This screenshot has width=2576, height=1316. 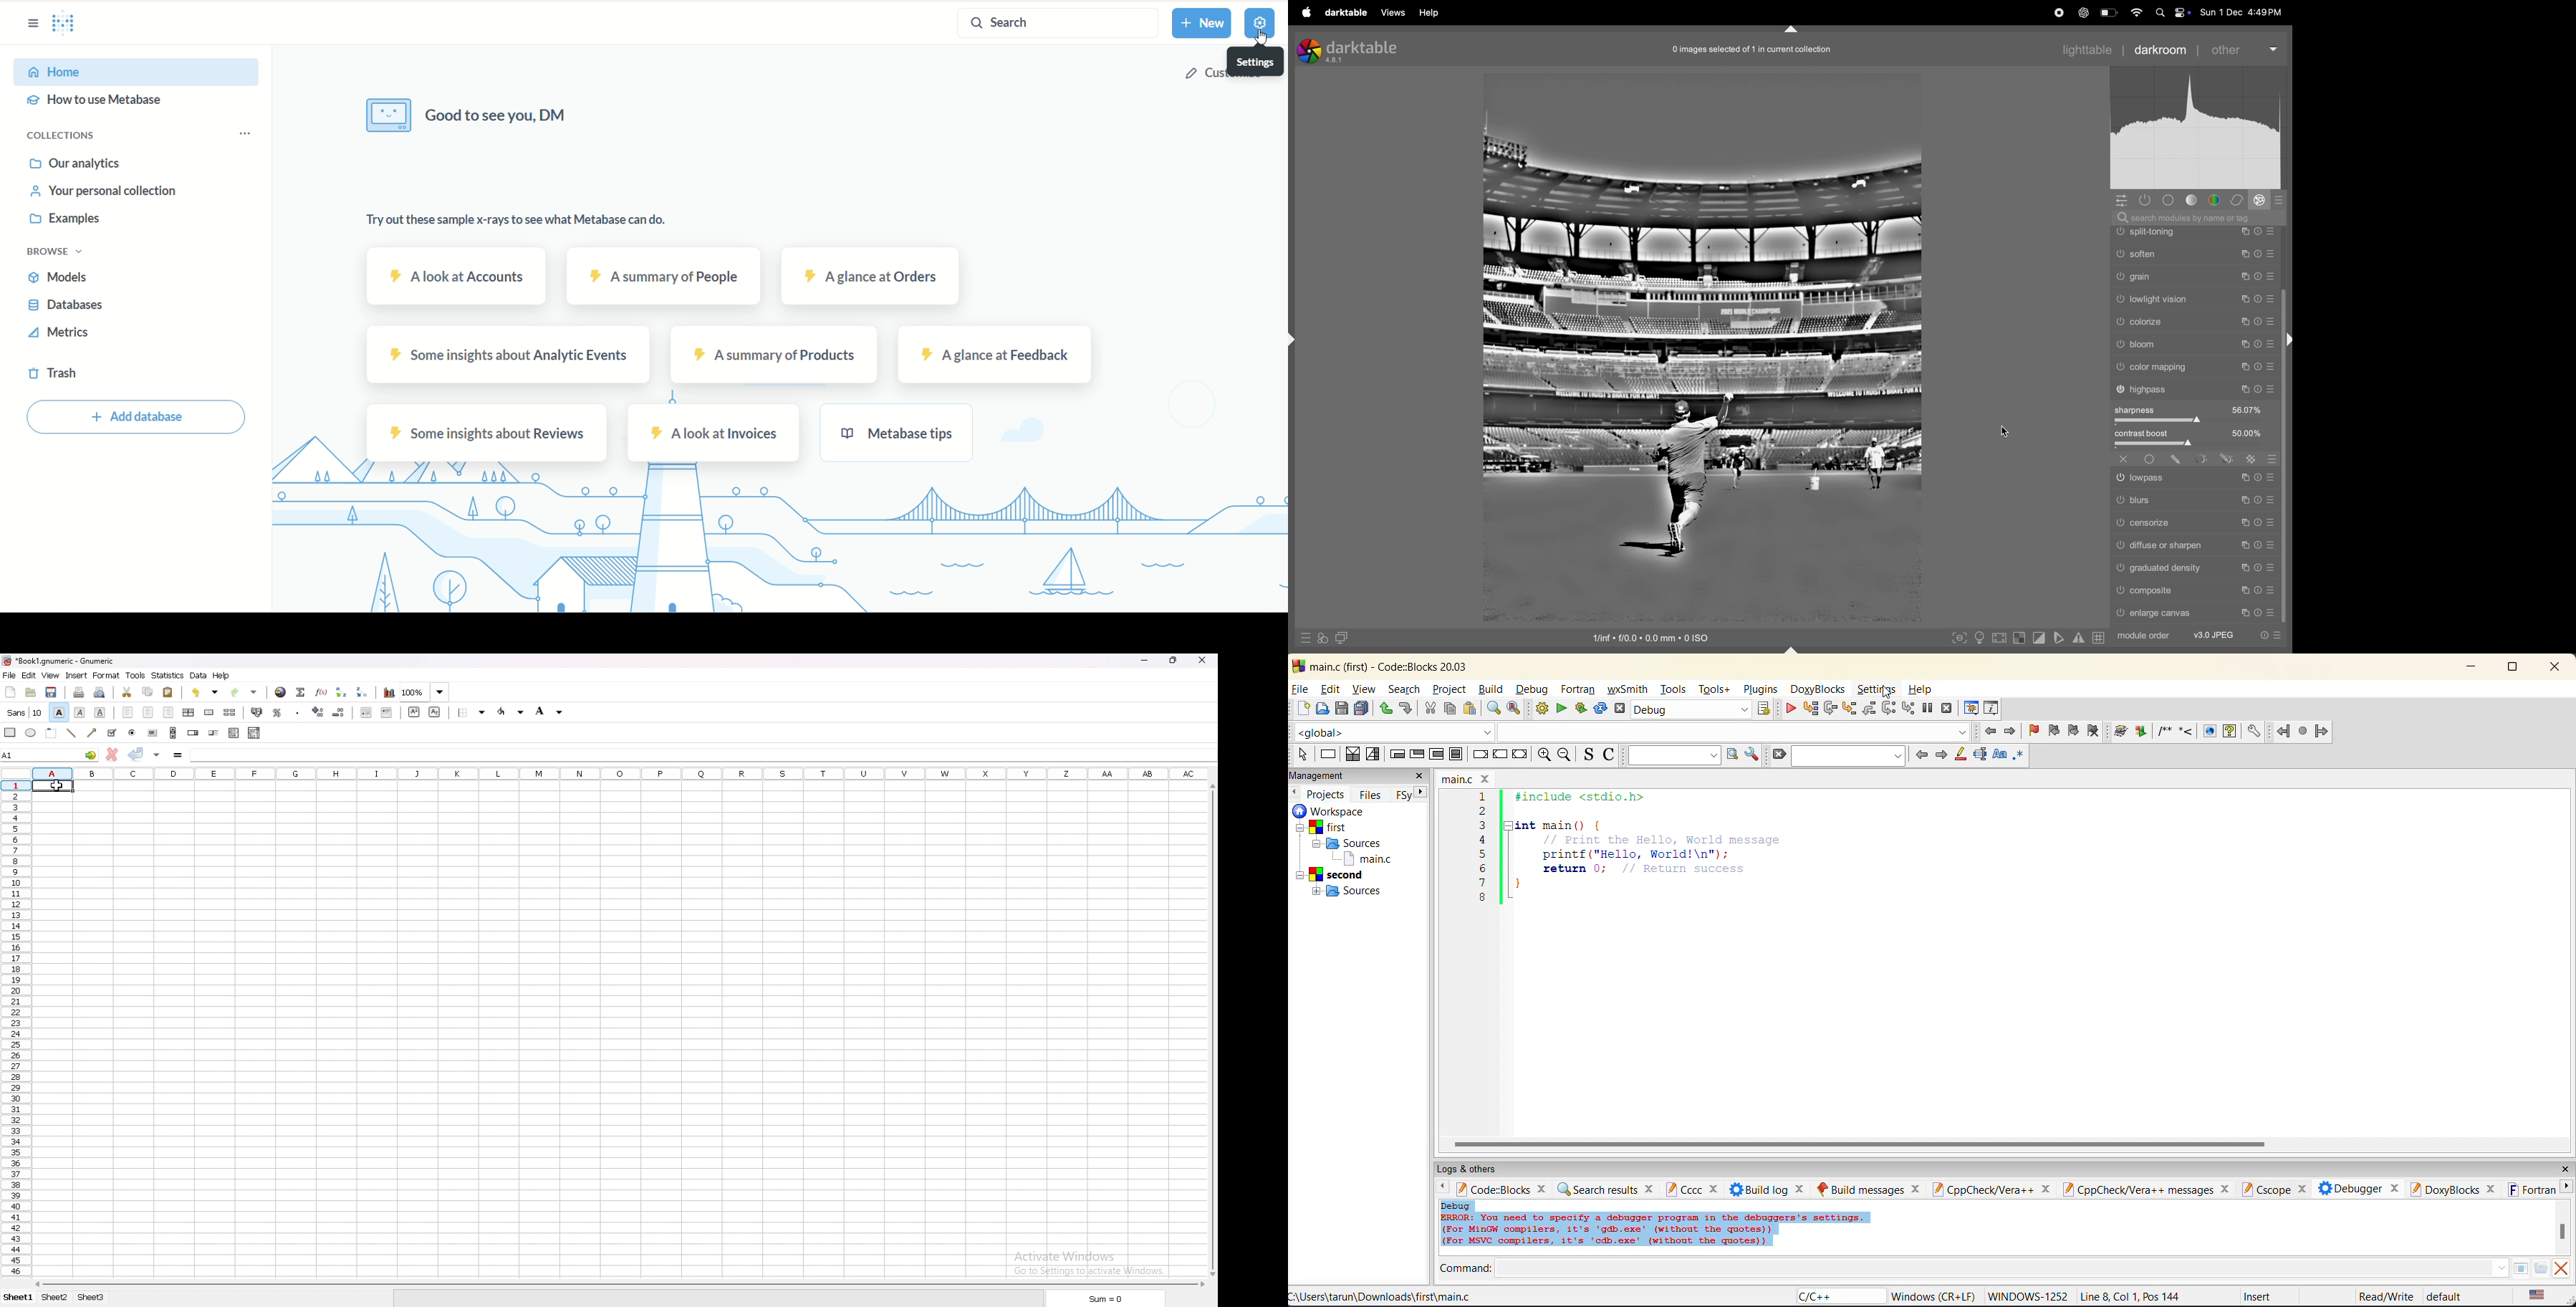 What do you see at coordinates (1931, 1295) in the screenshot?
I see `‘Windows (CR+LF)` at bounding box center [1931, 1295].